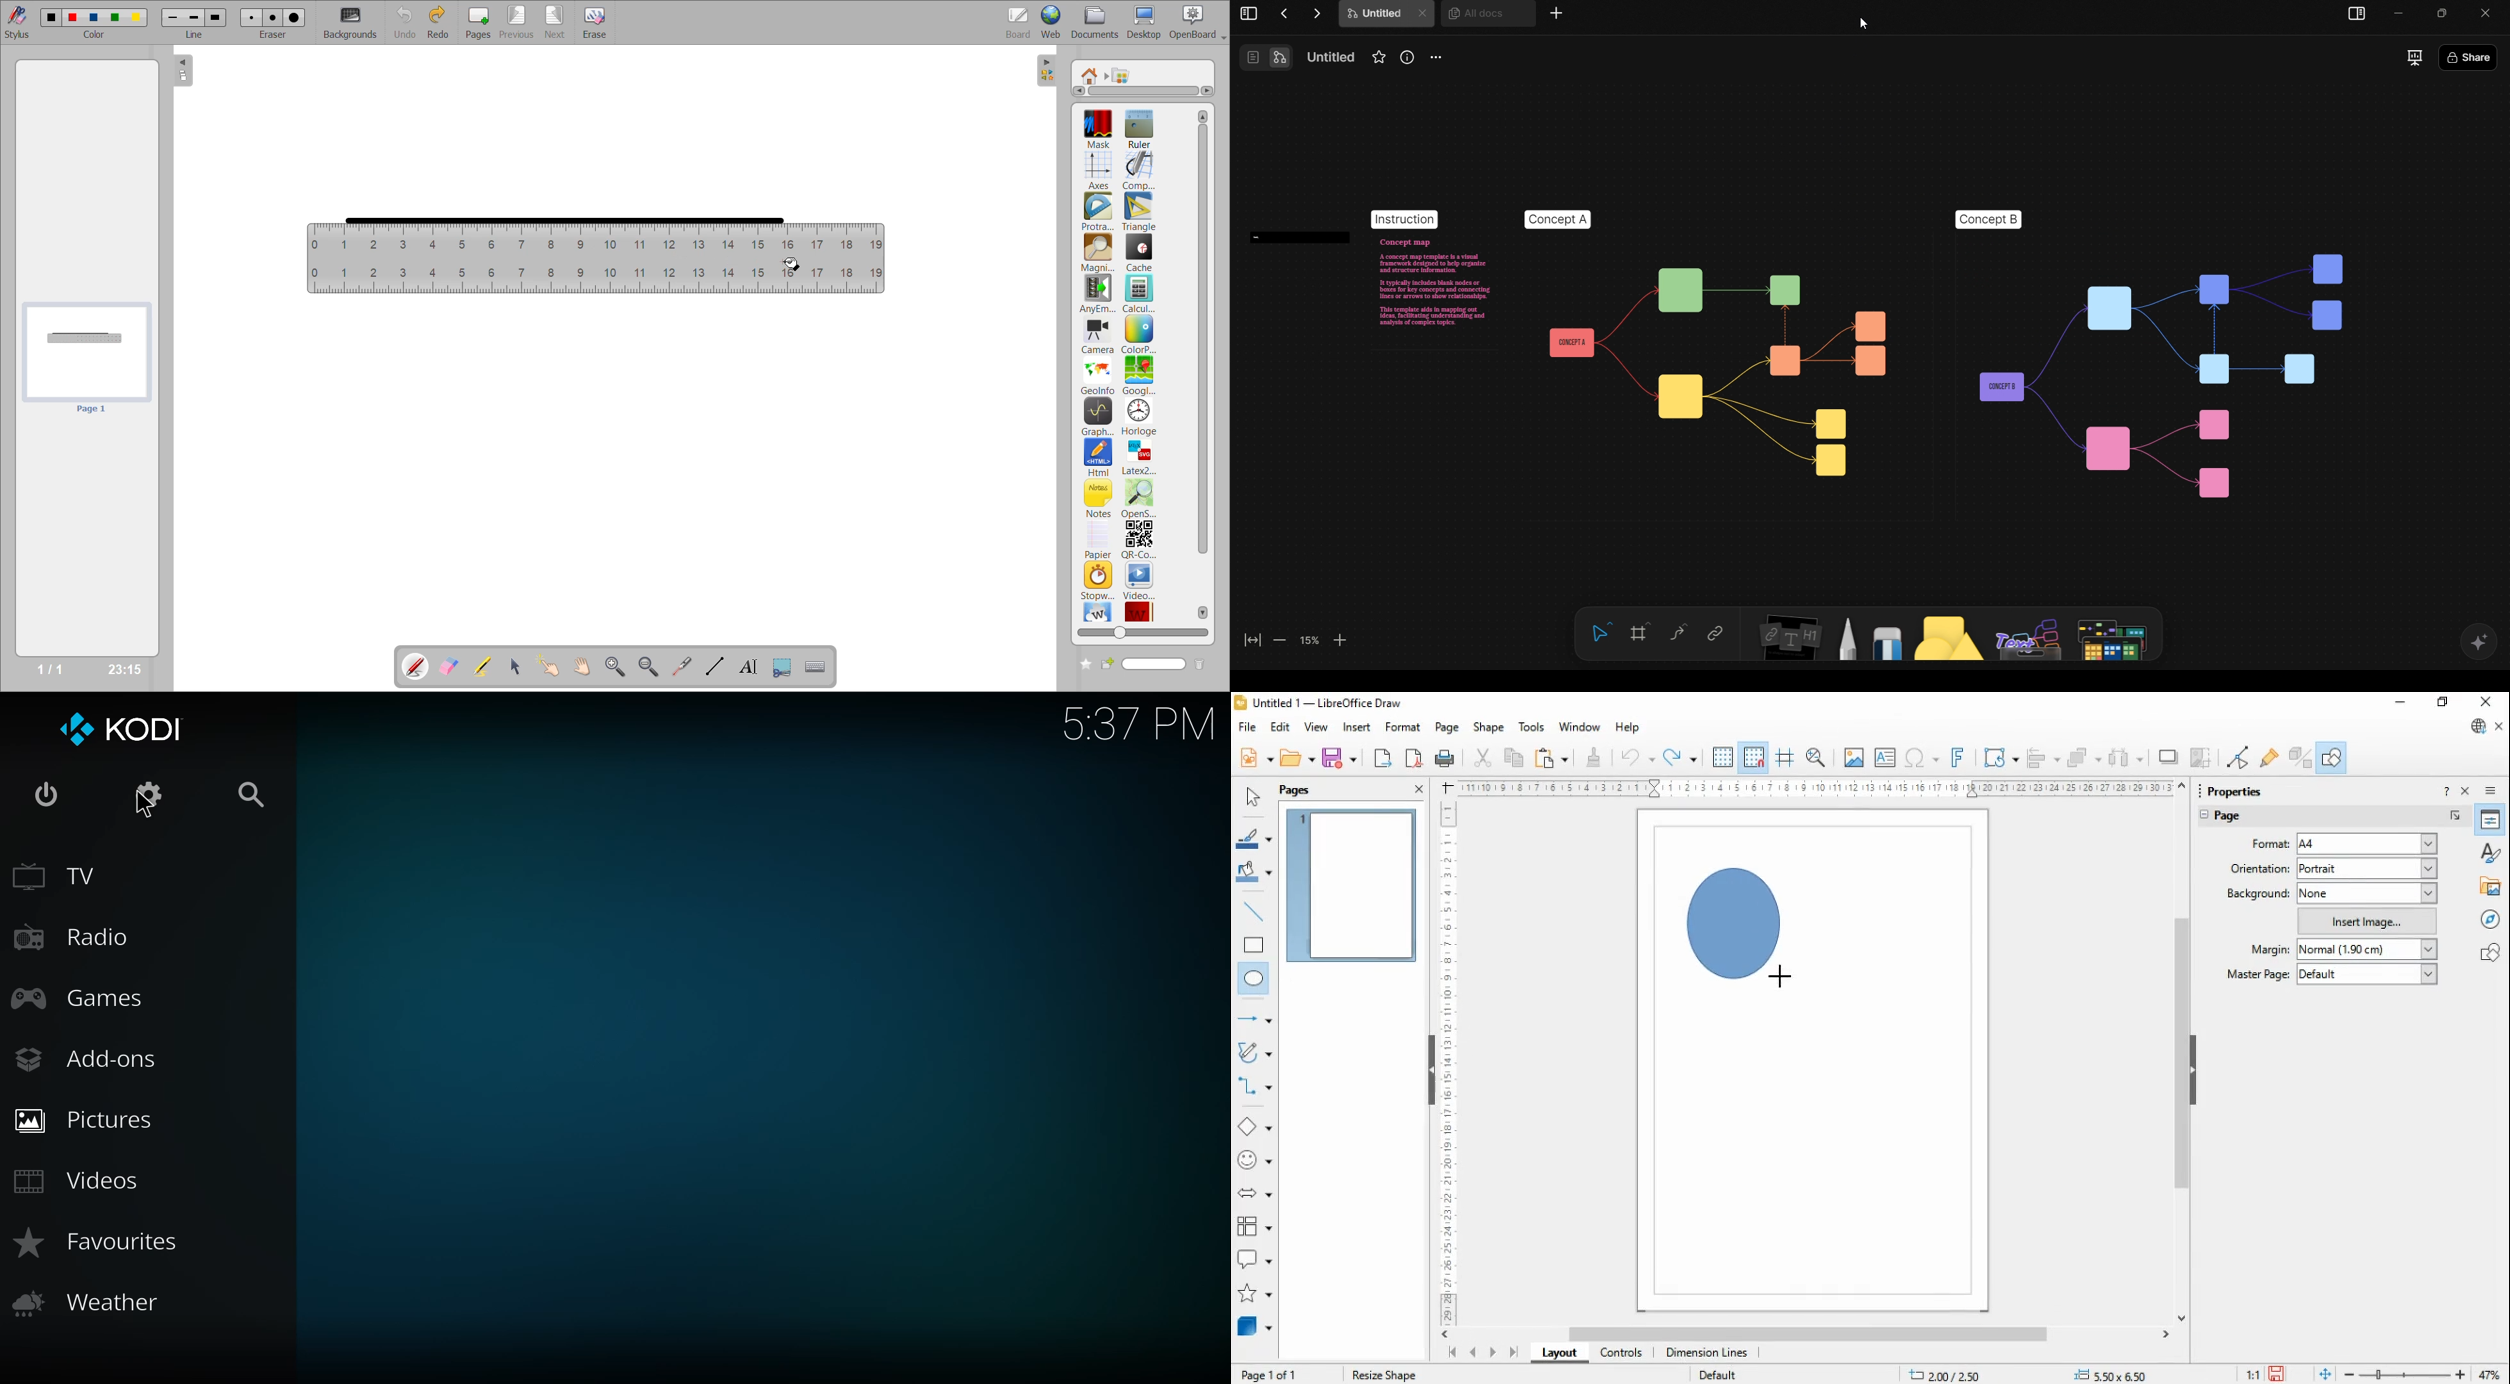 This screenshot has height=1400, width=2520. I want to click on compass, so click(1139, 170).